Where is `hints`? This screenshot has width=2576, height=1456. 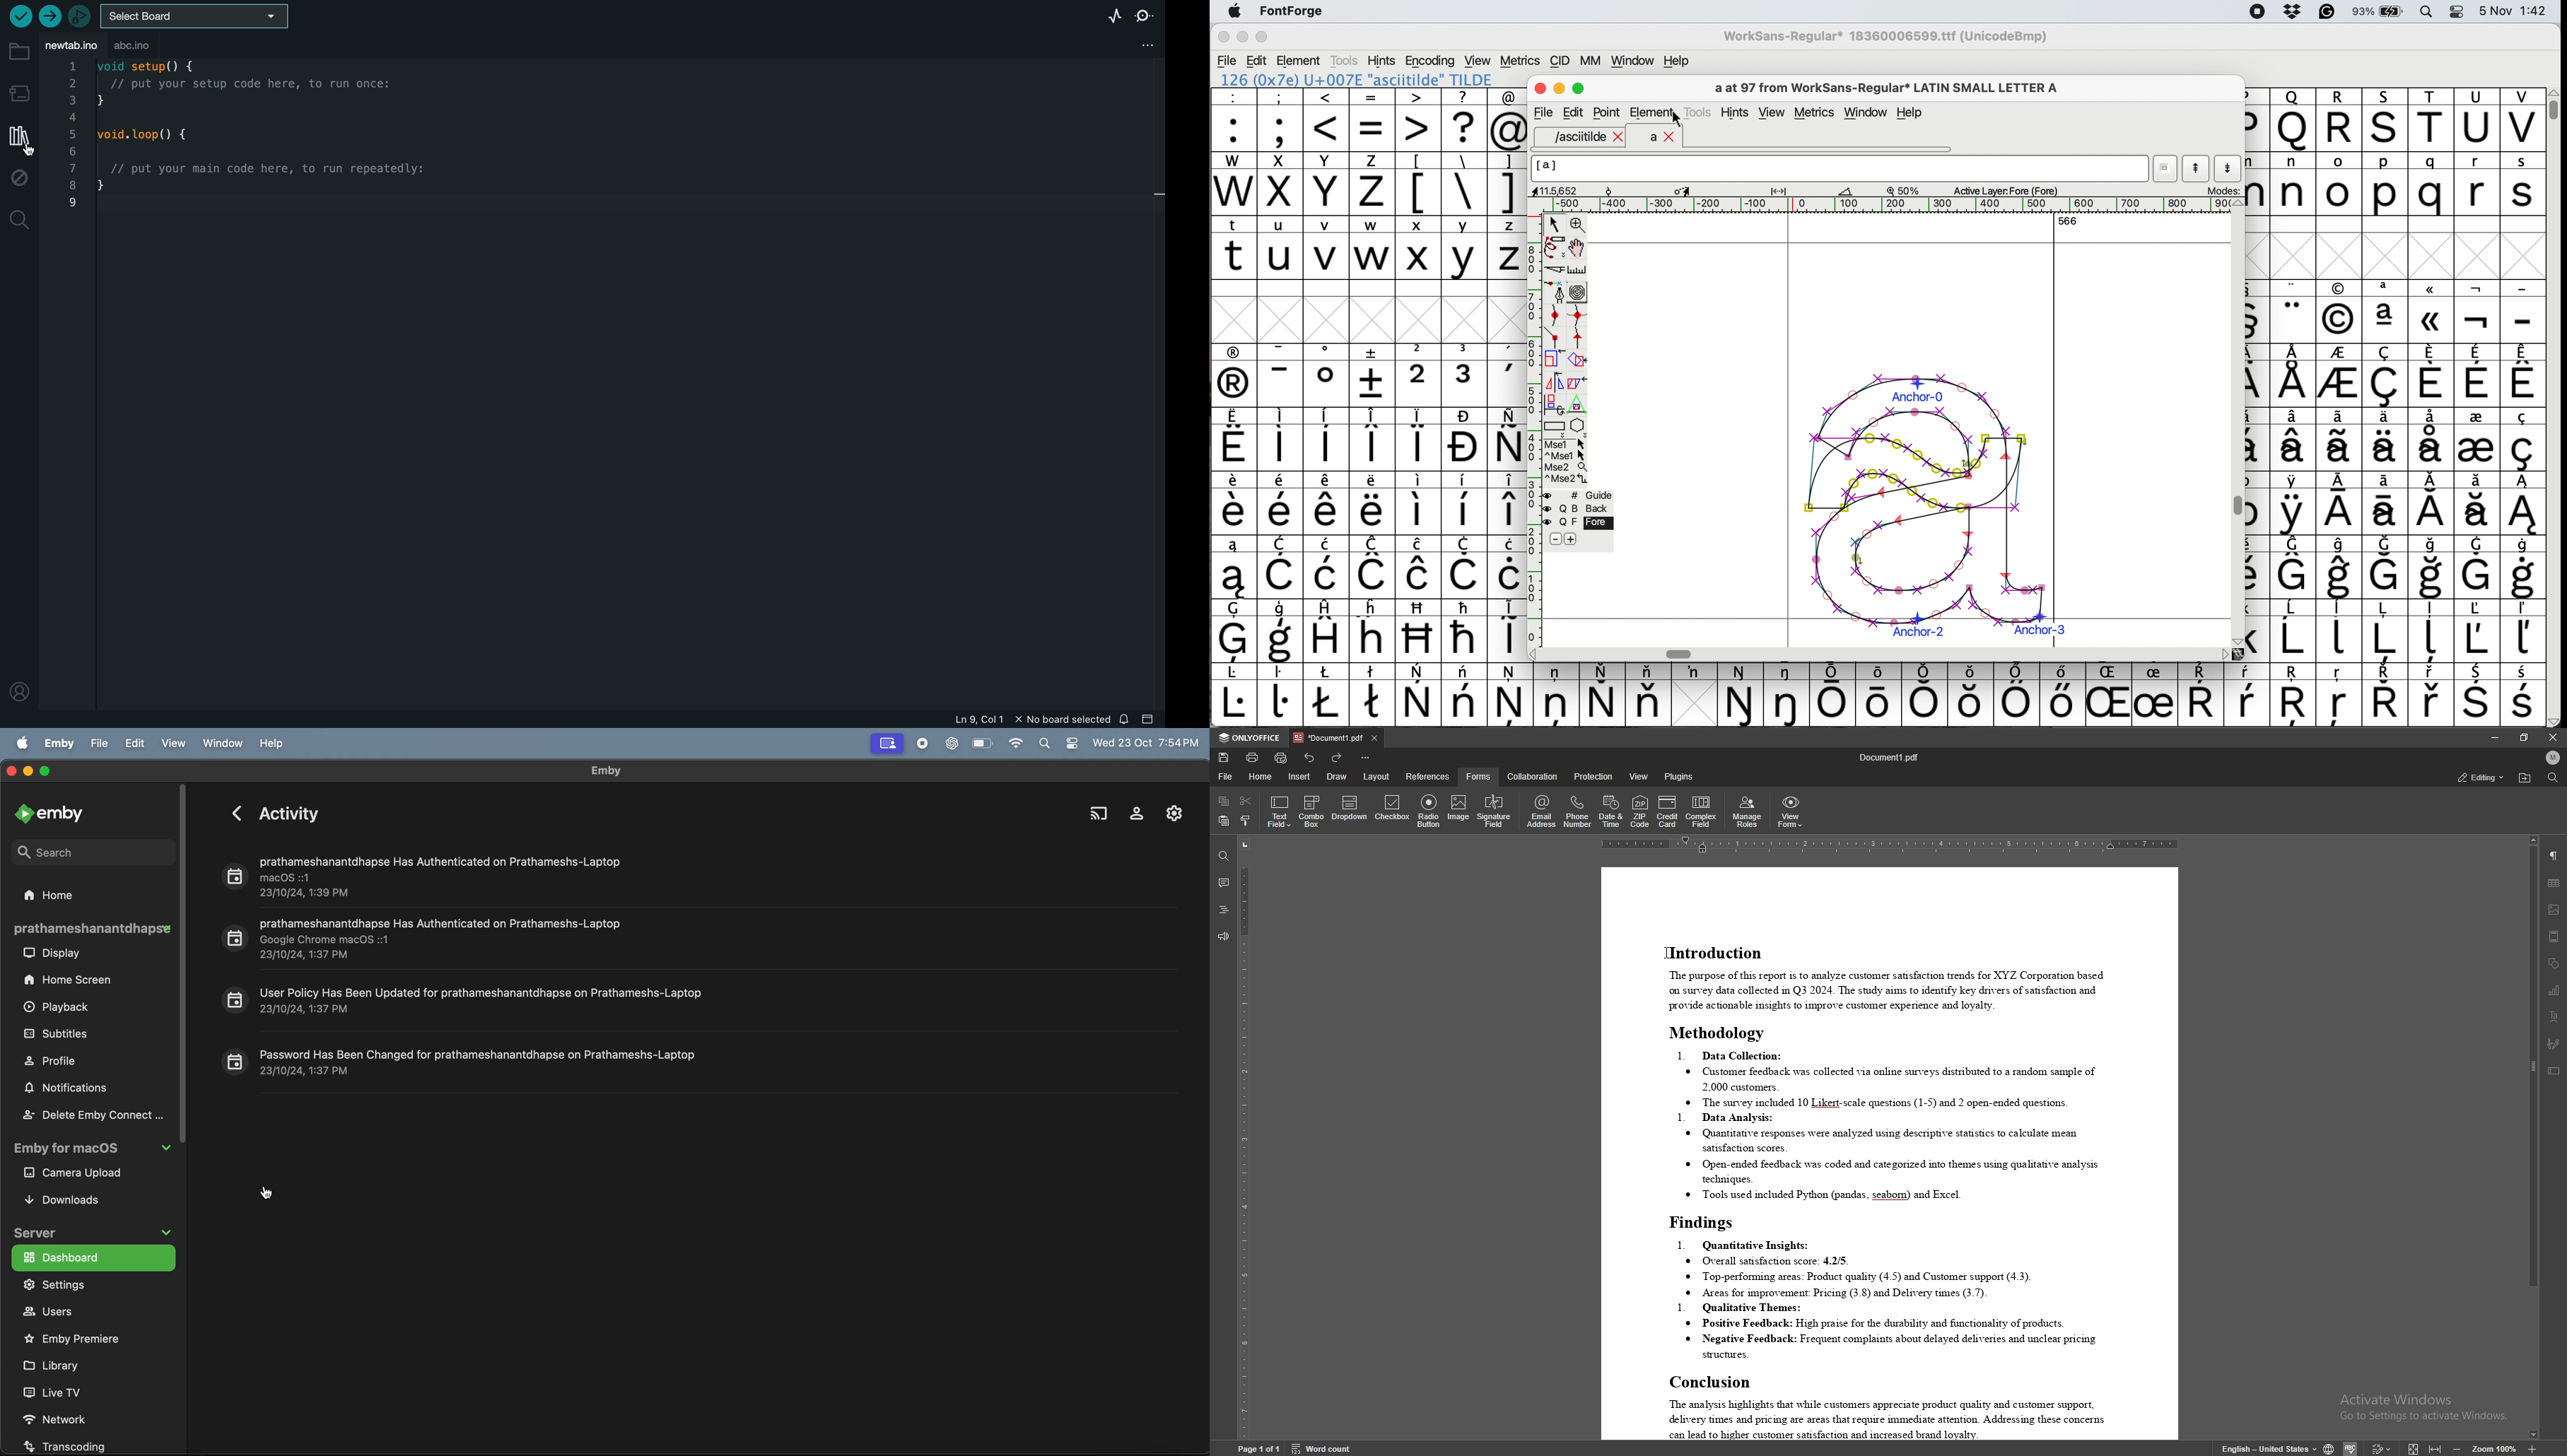 hints is located at coordinates (1382, 60).